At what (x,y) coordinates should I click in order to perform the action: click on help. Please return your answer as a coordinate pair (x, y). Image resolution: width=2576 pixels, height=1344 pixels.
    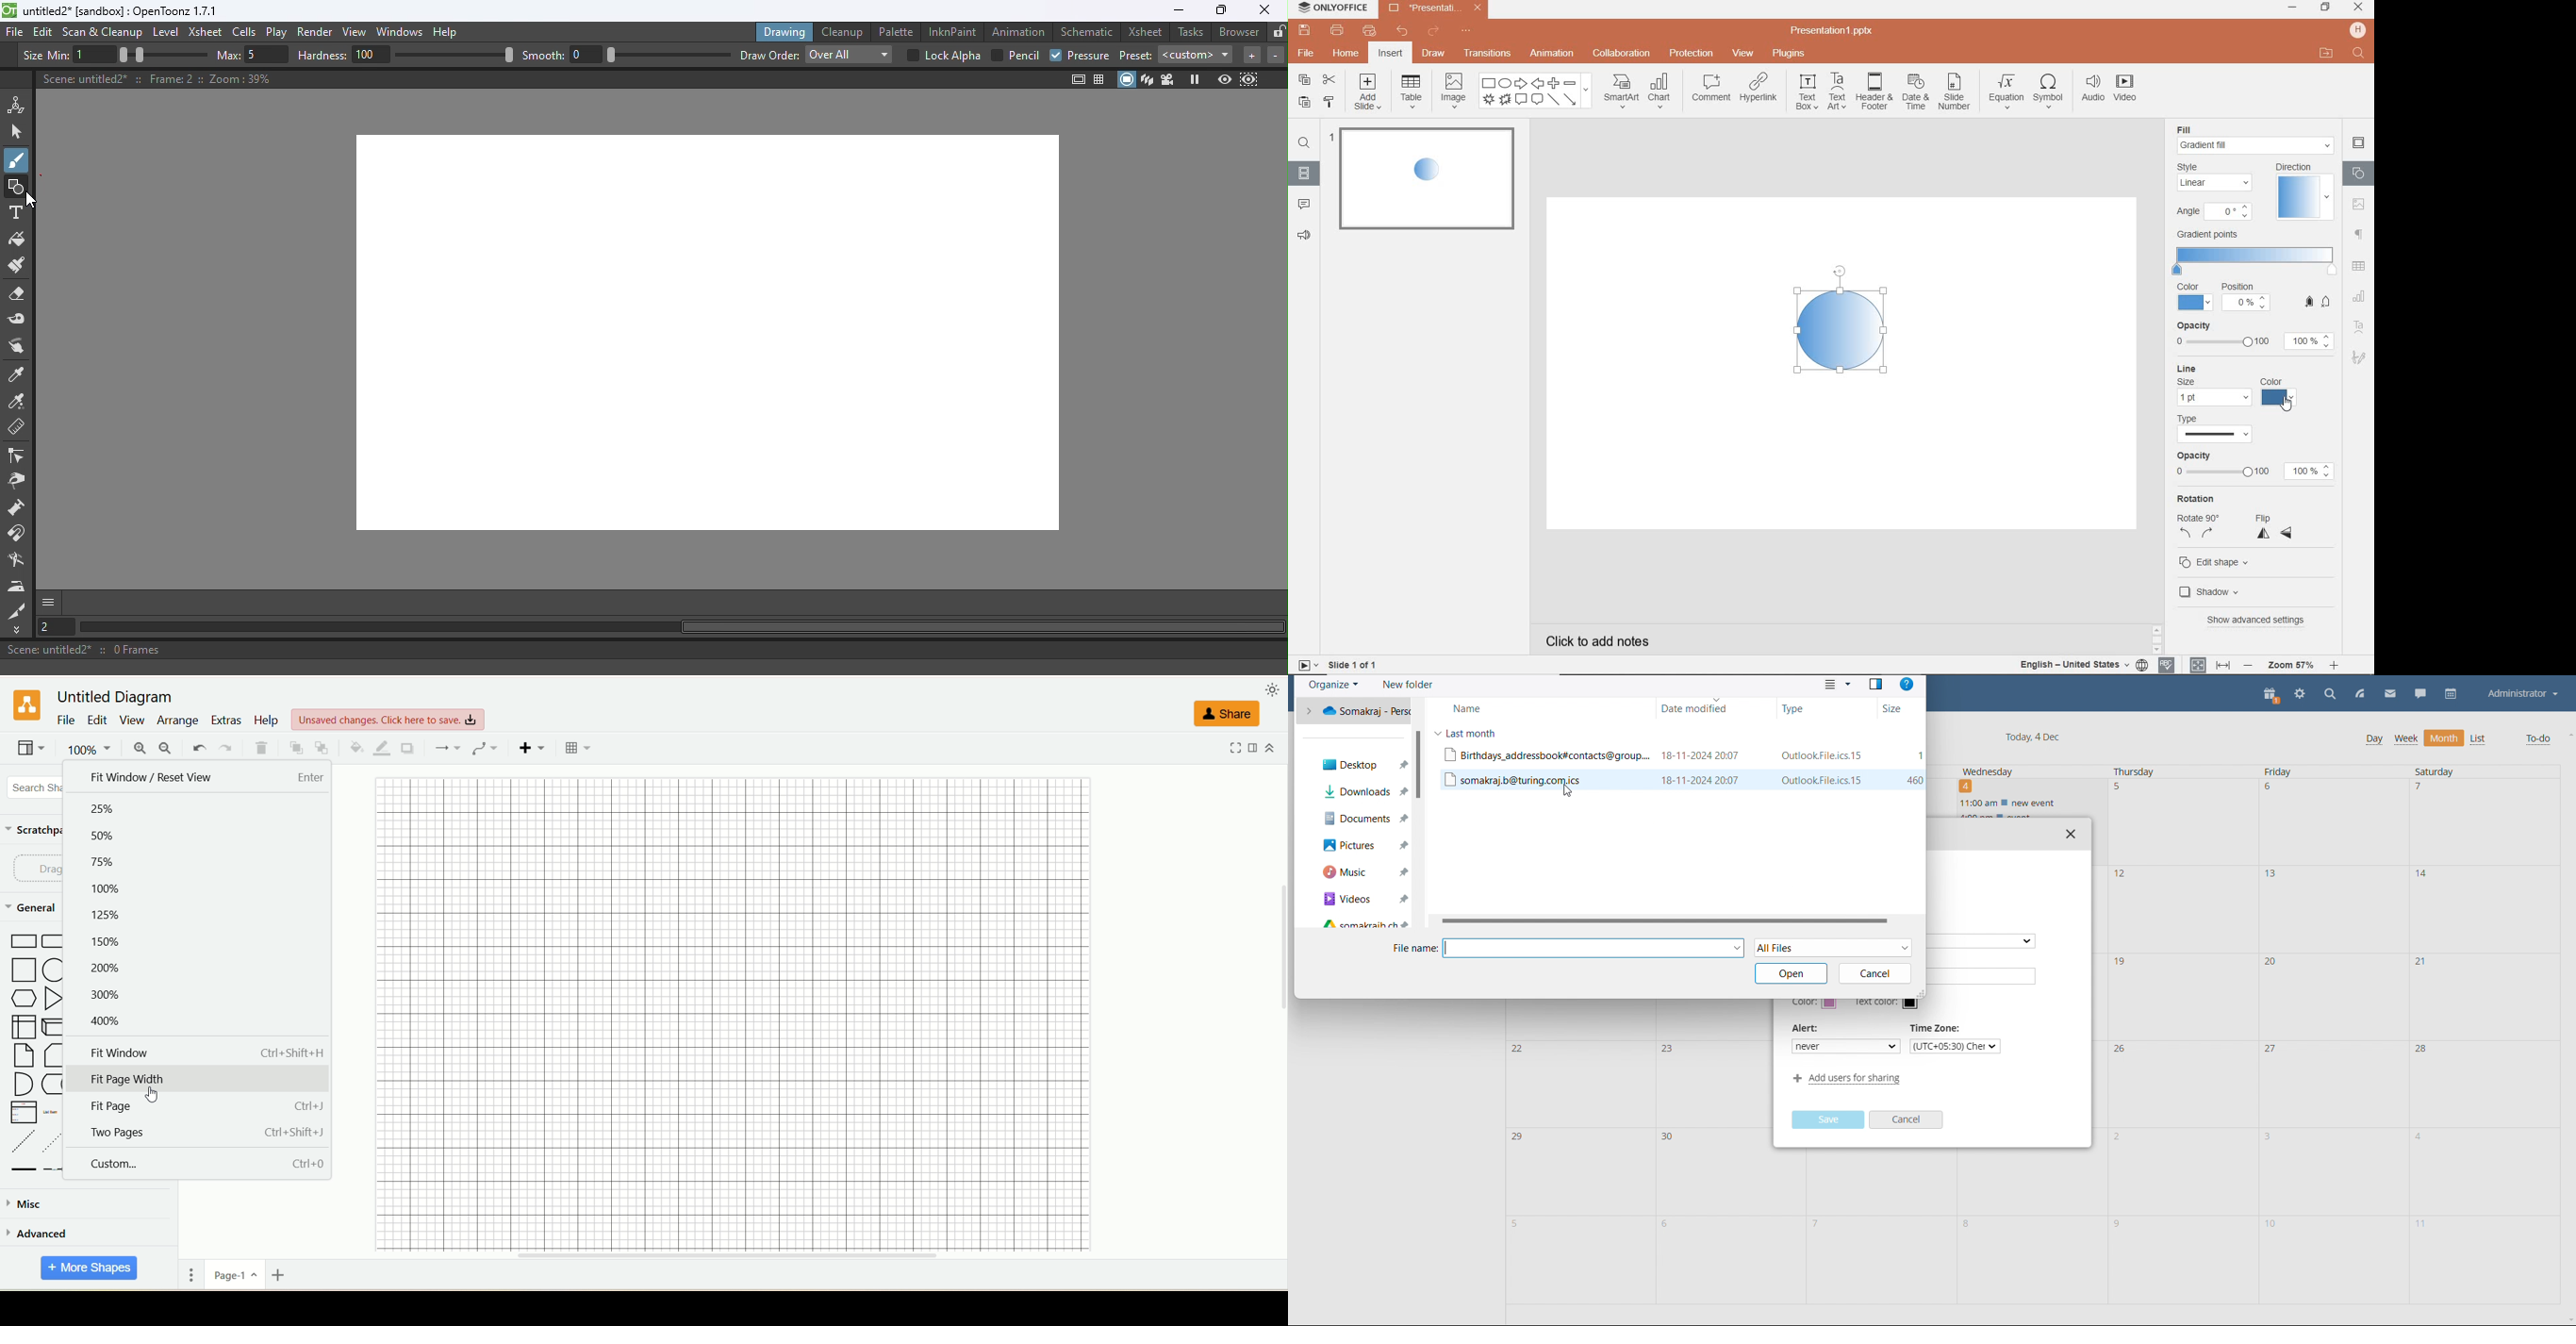
    Looking at the image, I should click on (266, 721).